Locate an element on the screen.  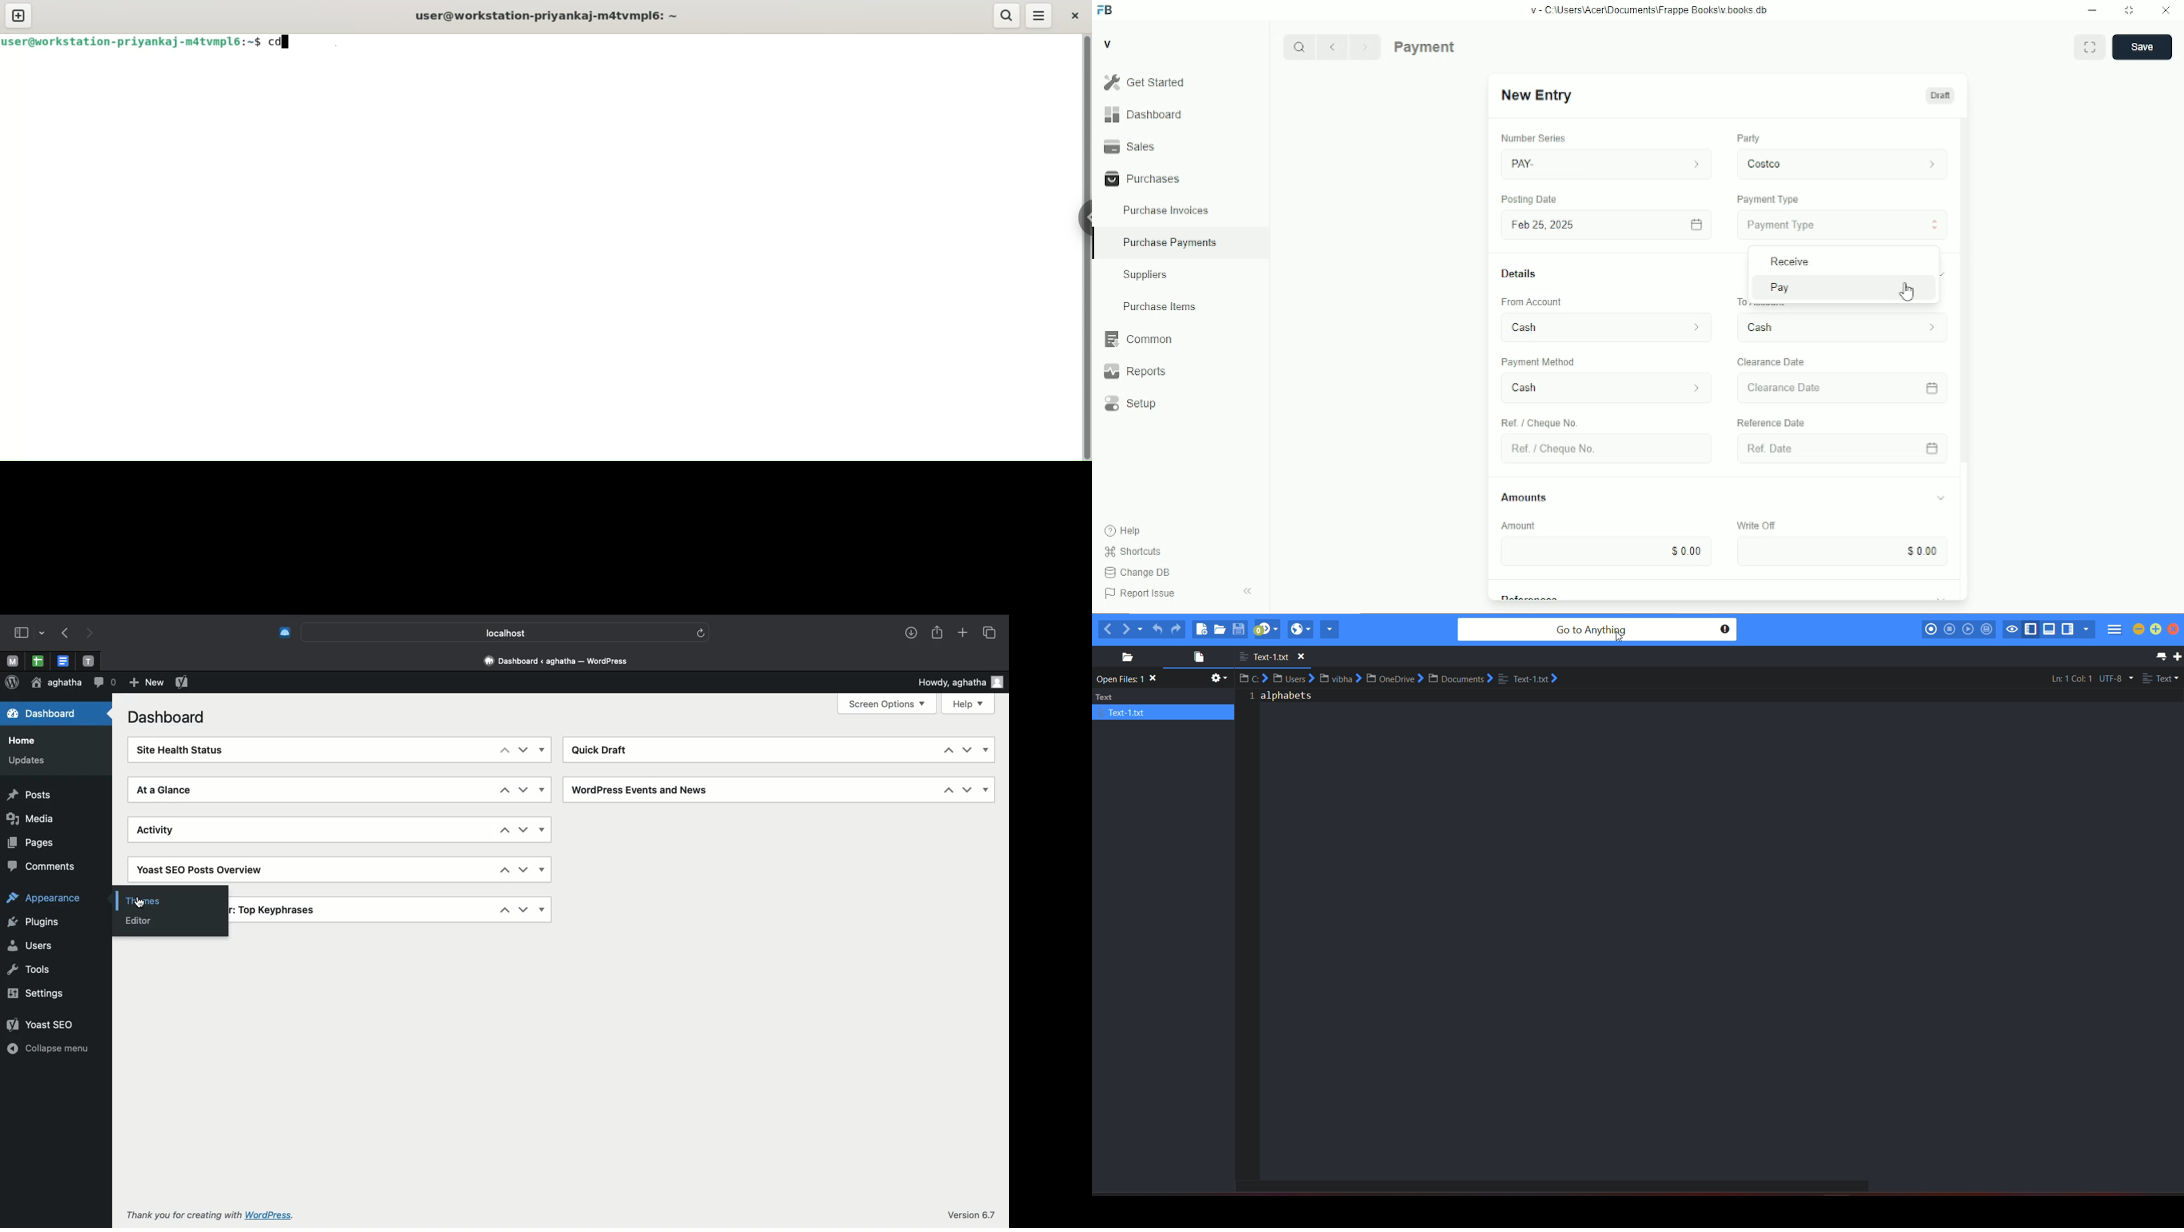
Previous is located at coordinates (1332, 47).